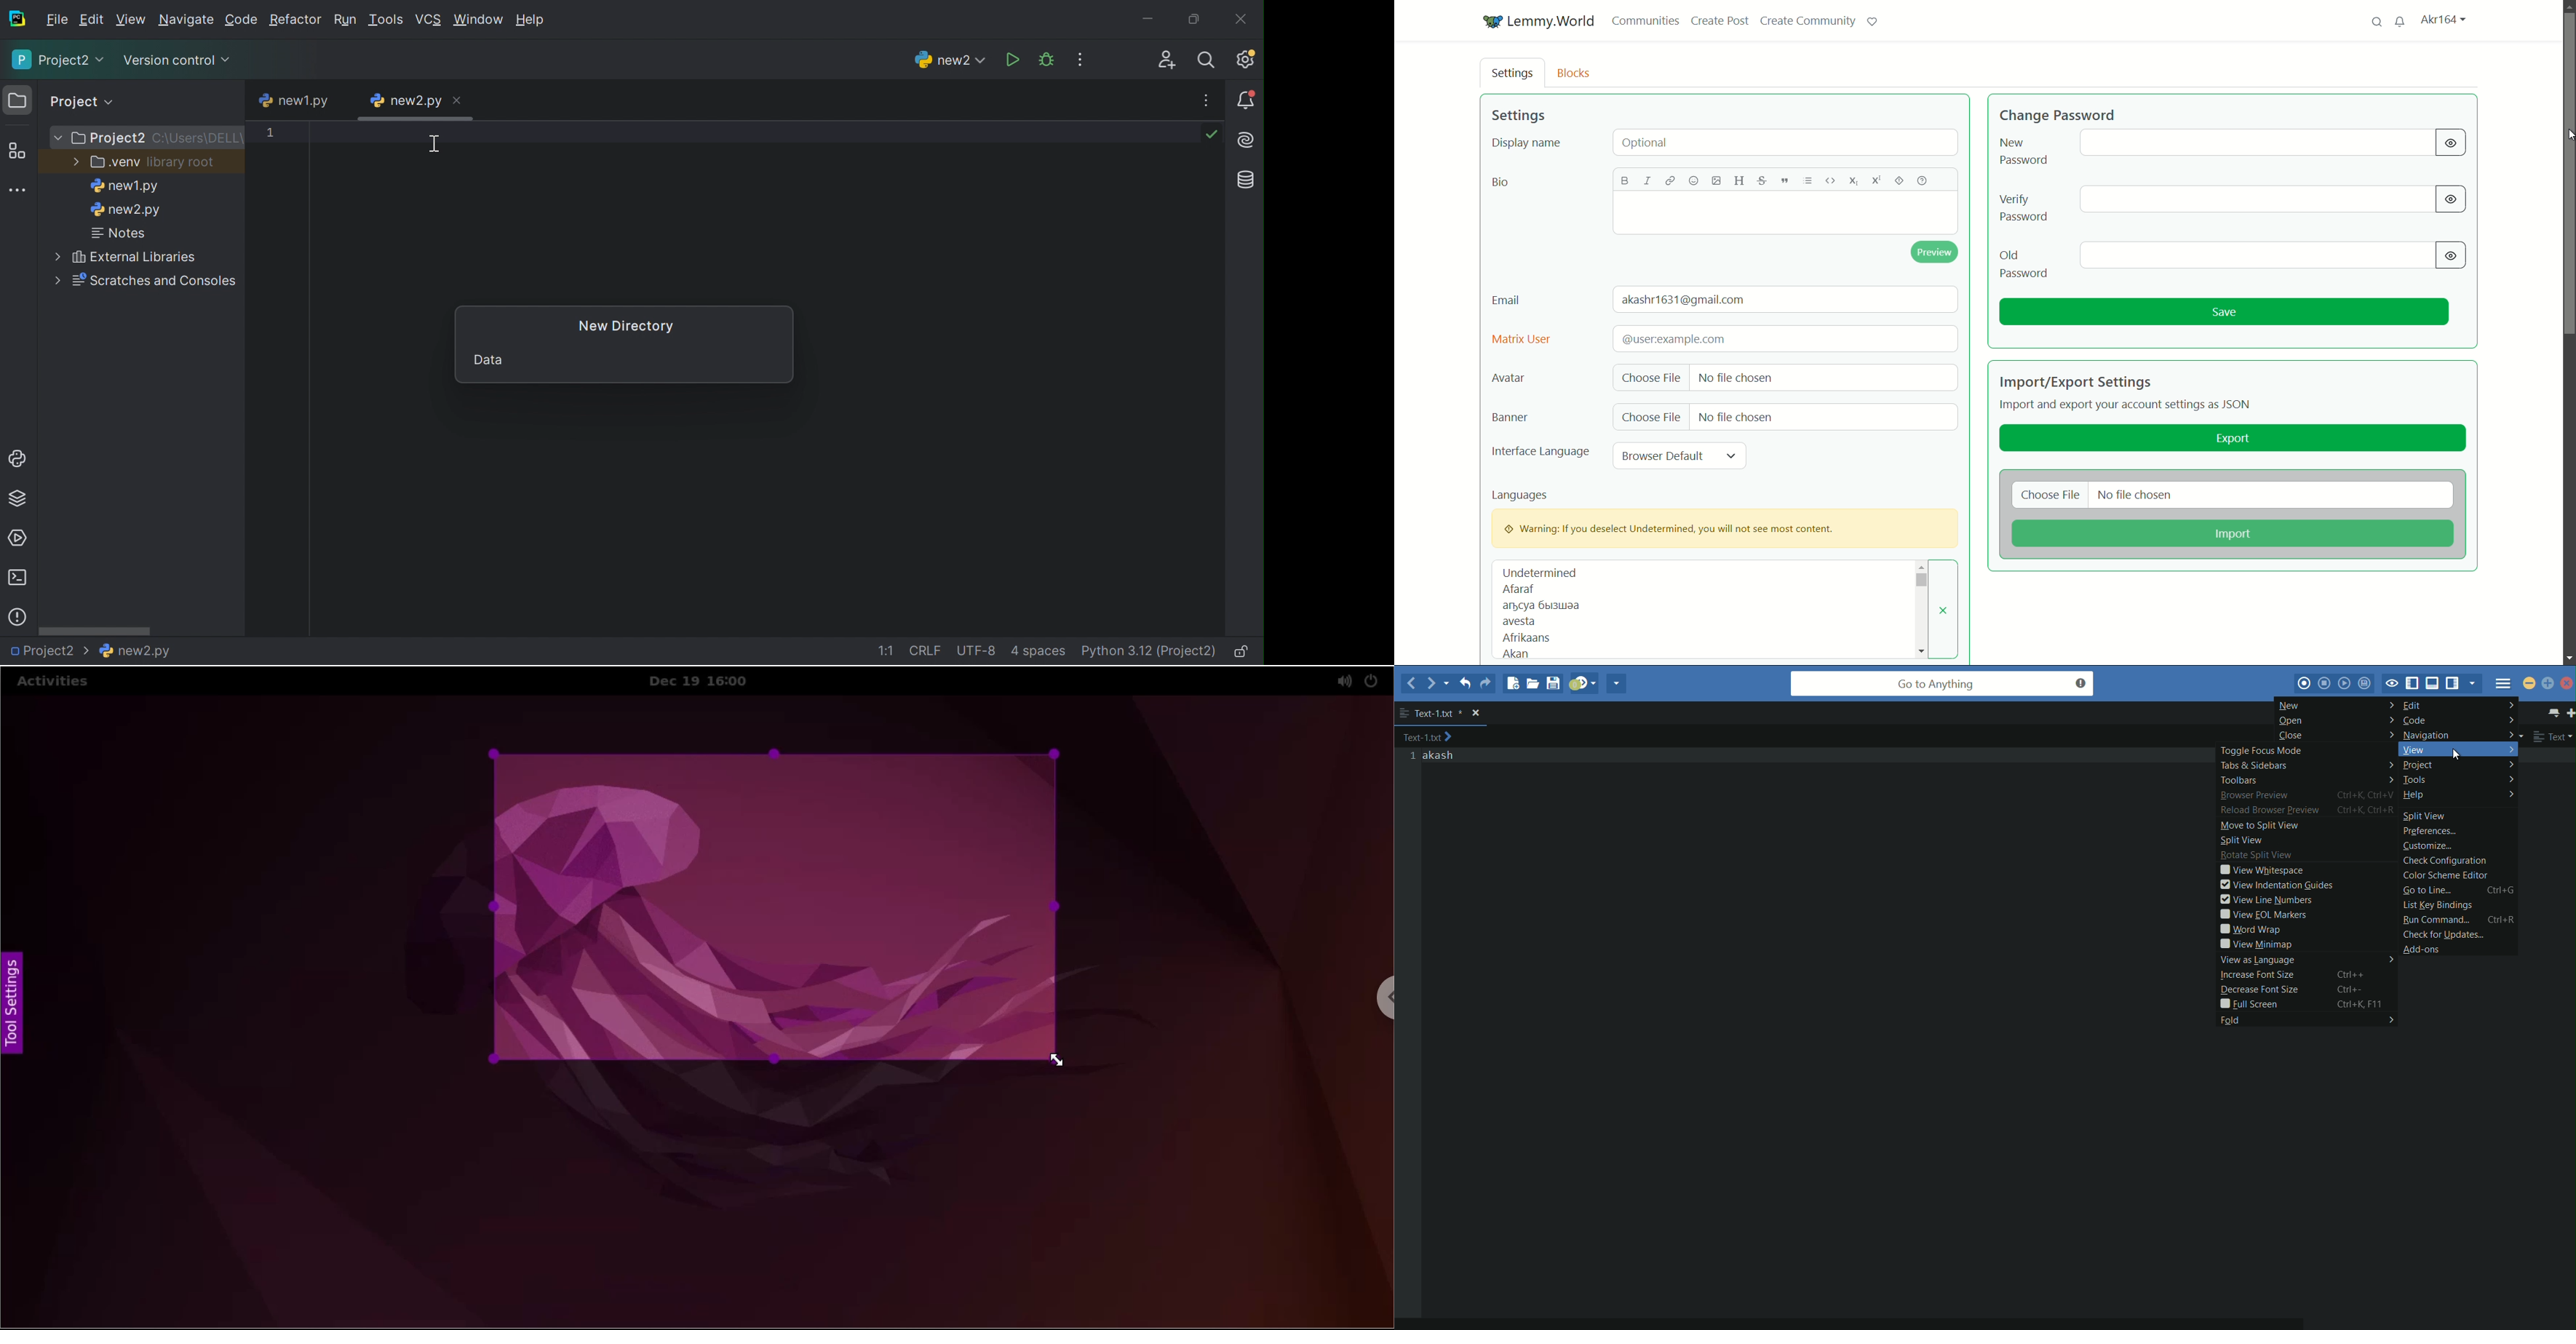 This screenshot has height=1344, width=2576. I want to click on community icon, so click(1493, 22).